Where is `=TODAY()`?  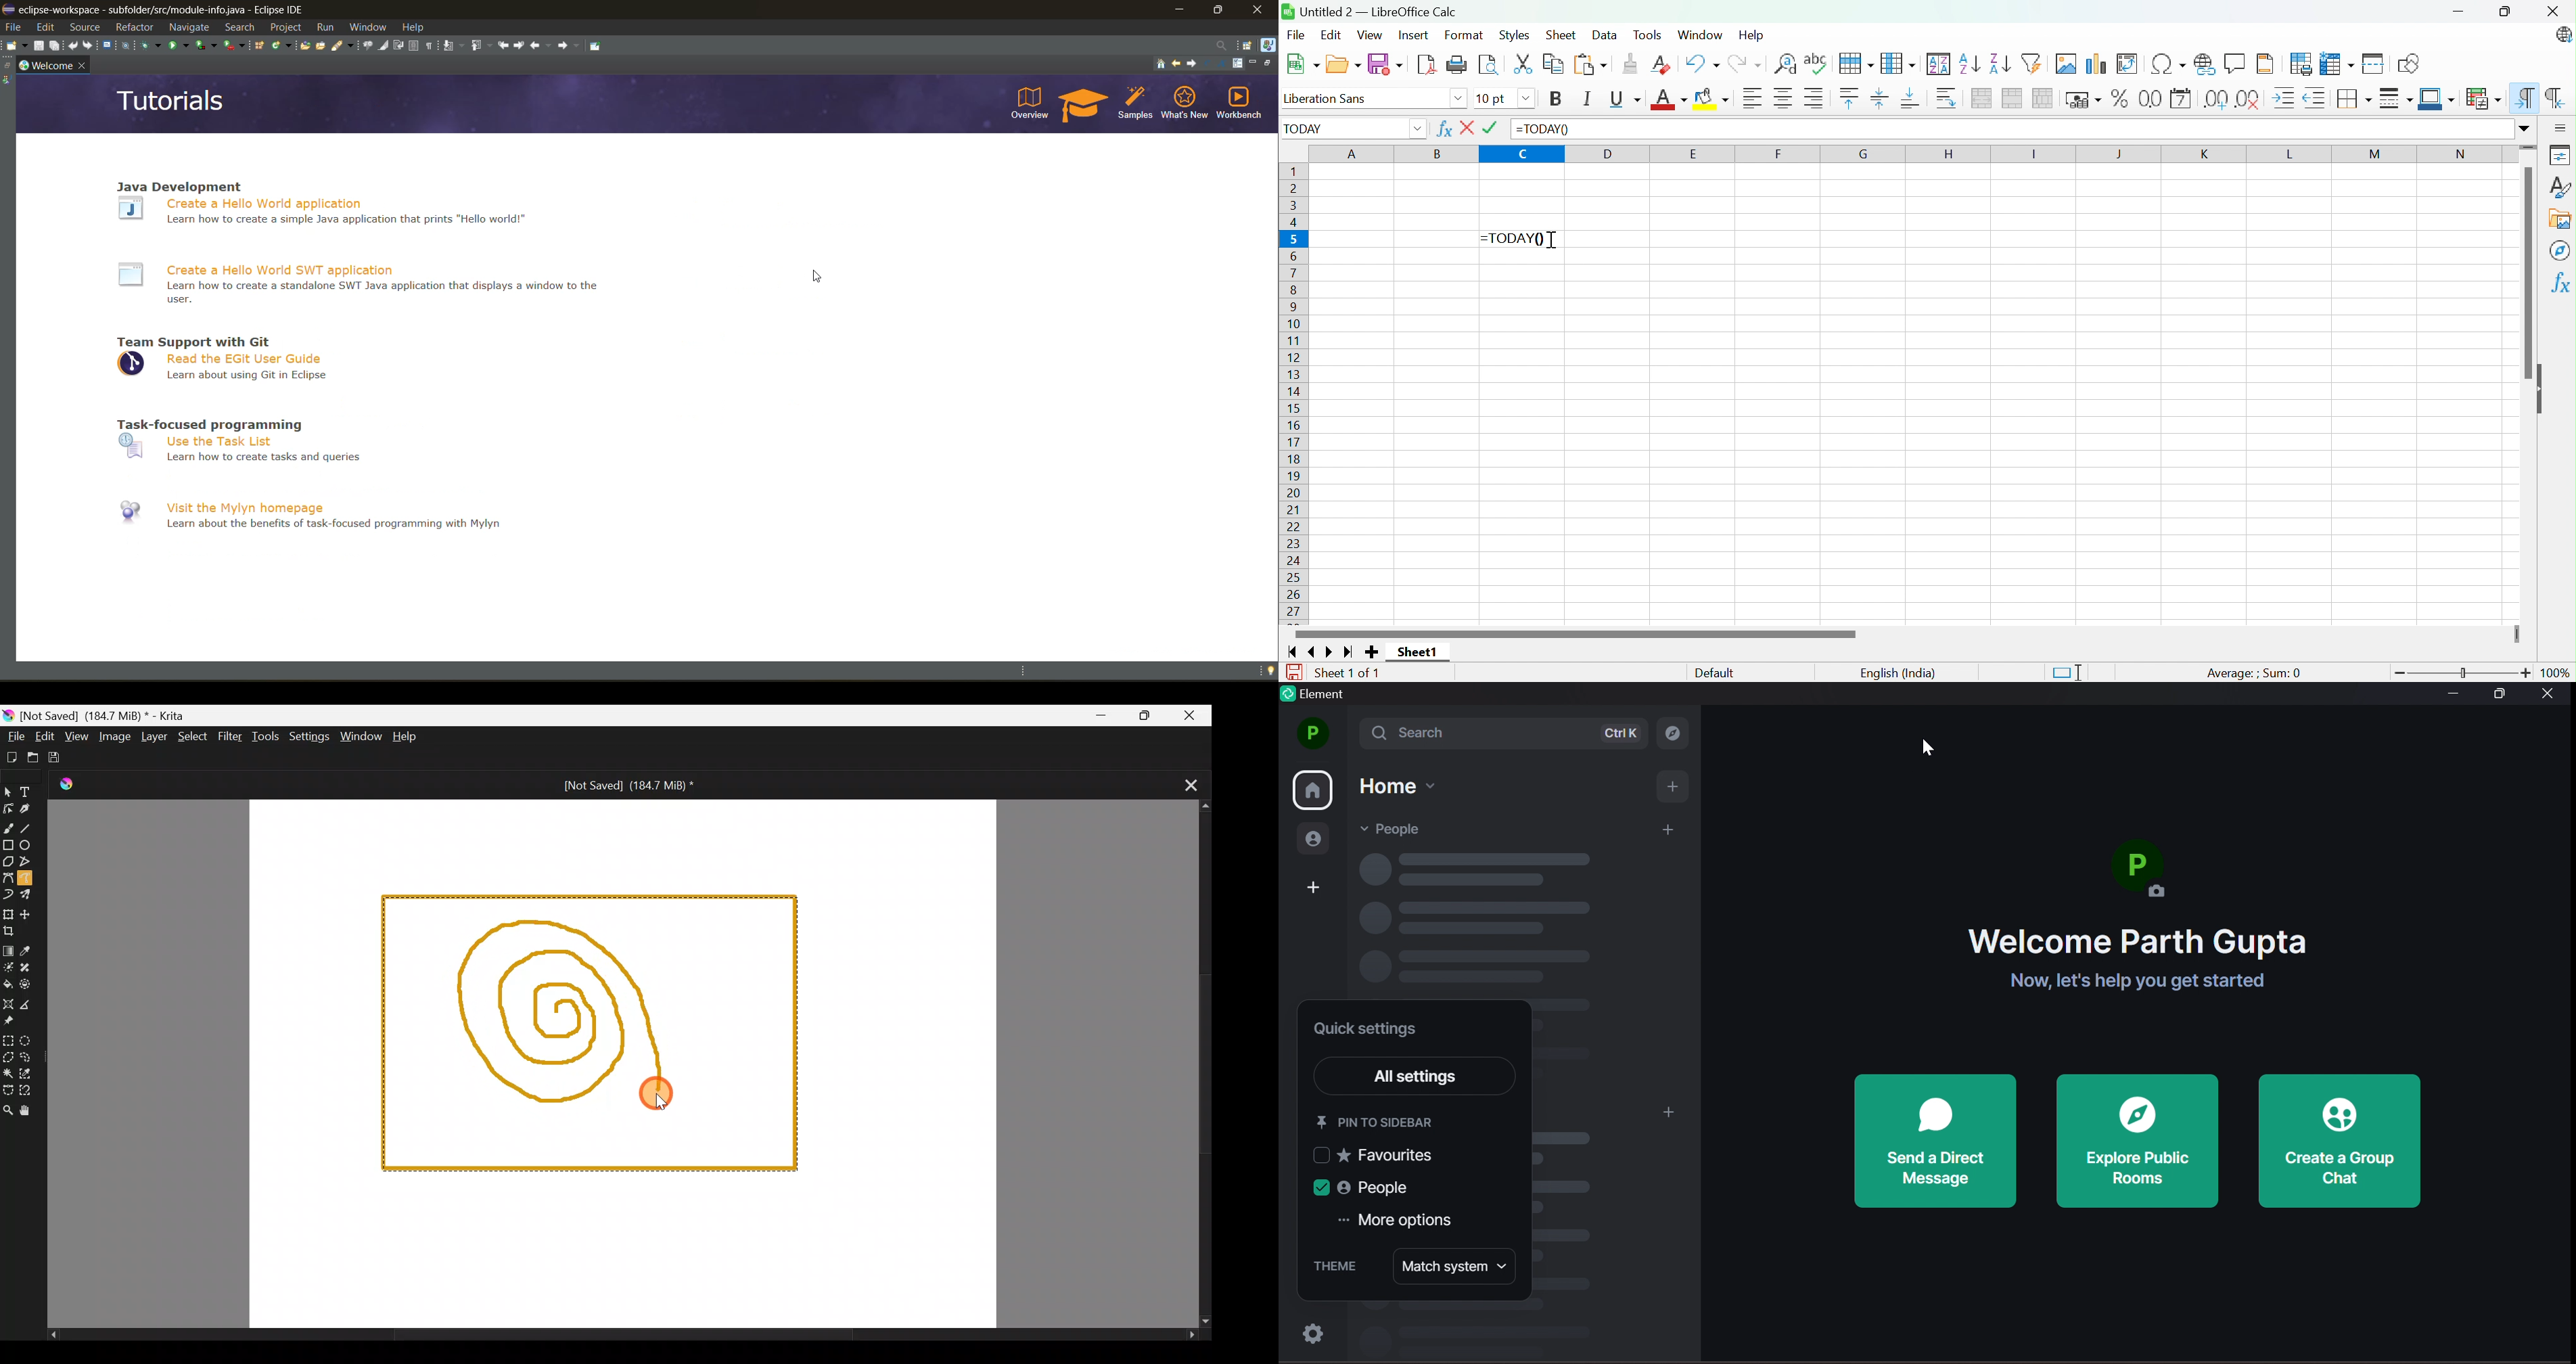
=TODAY() is located at coordinates (1515, 237).